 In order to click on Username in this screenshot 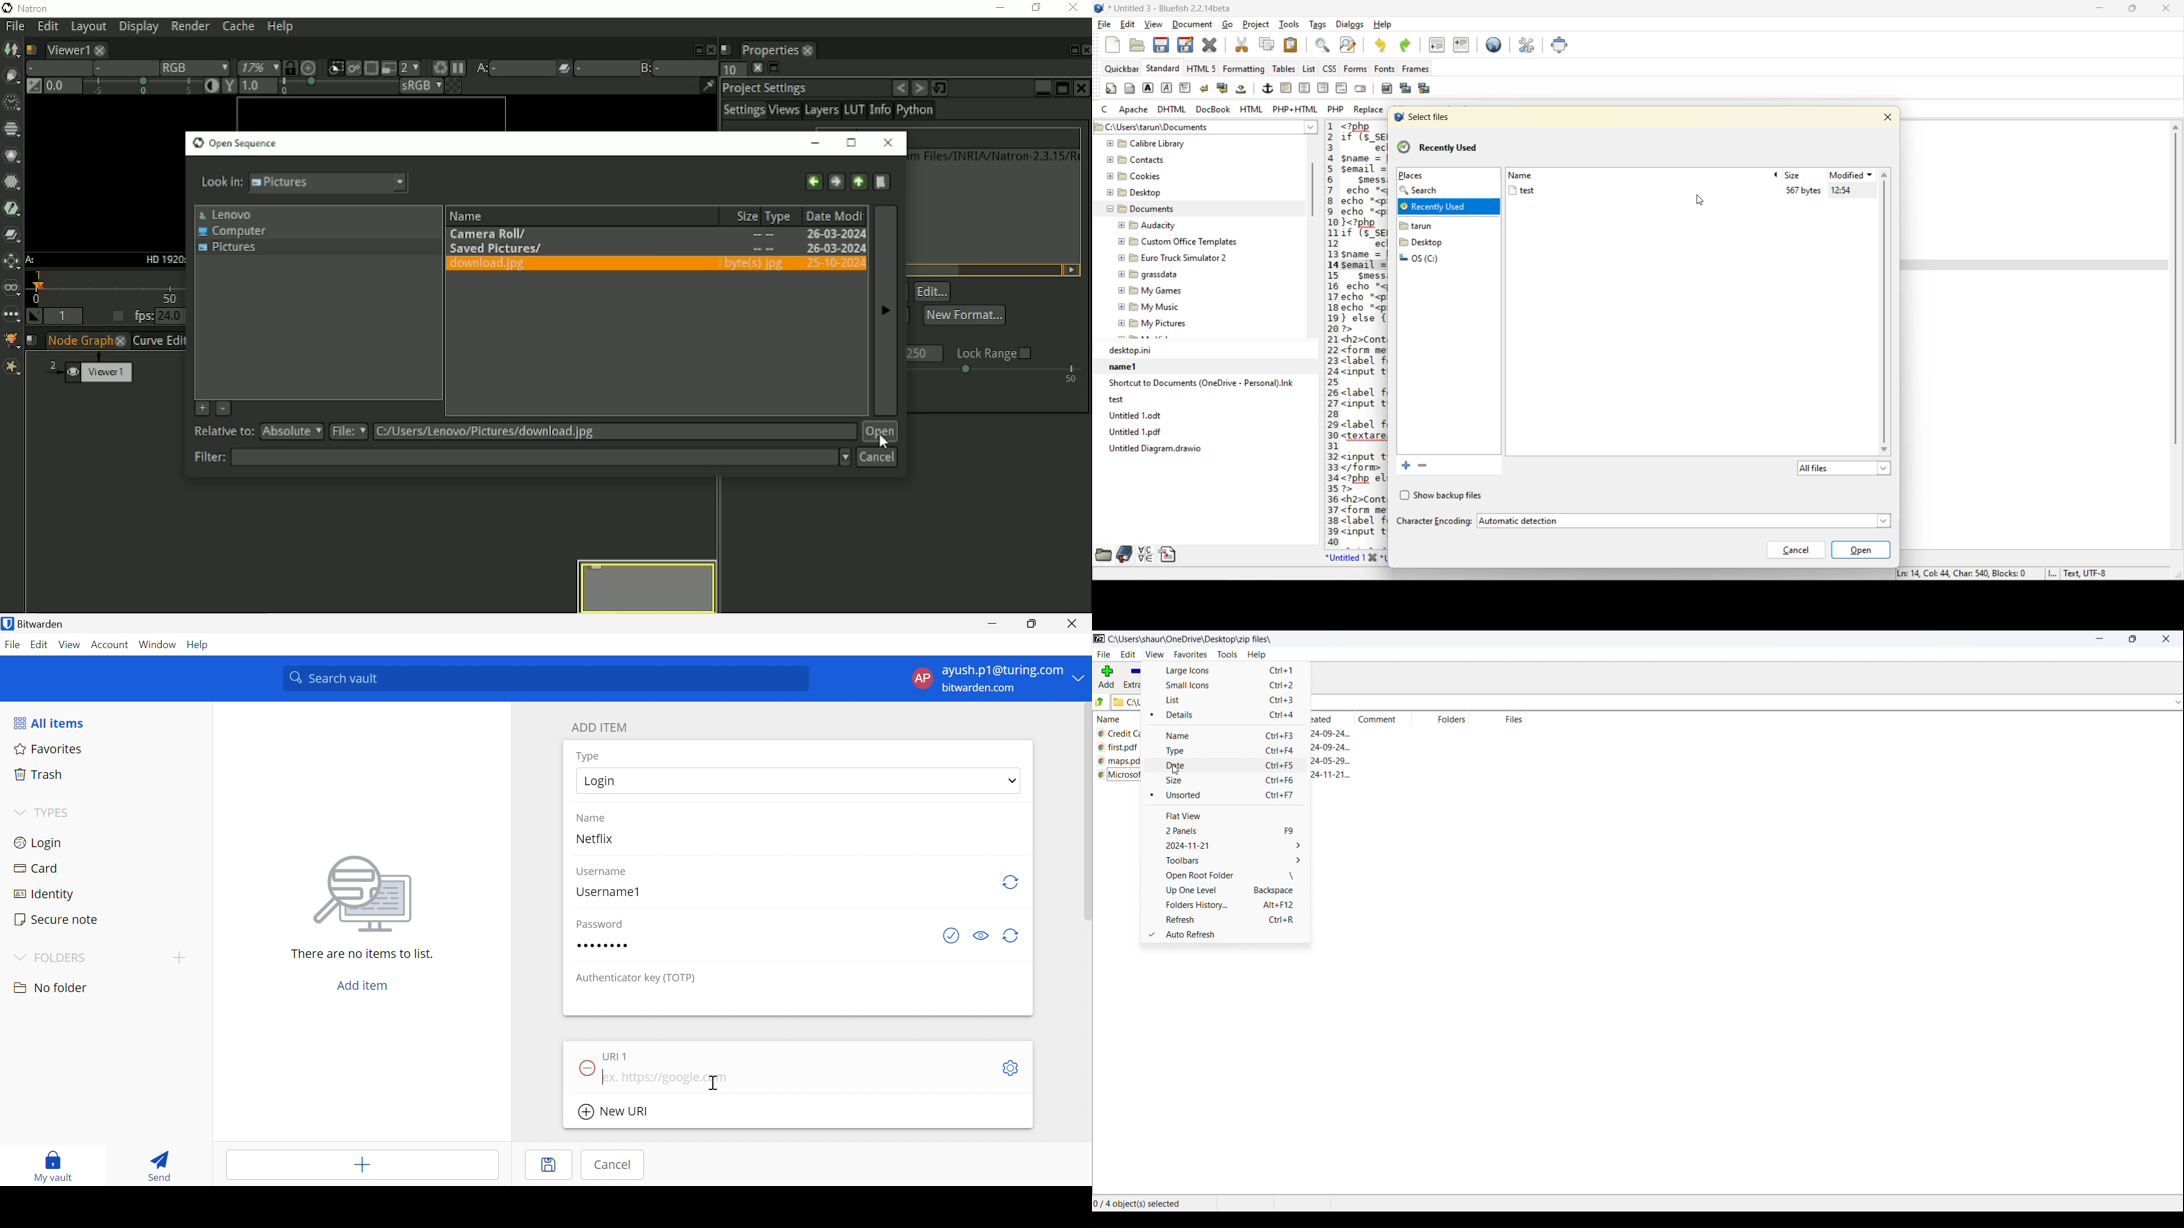, I will do `click(602, 872)`.